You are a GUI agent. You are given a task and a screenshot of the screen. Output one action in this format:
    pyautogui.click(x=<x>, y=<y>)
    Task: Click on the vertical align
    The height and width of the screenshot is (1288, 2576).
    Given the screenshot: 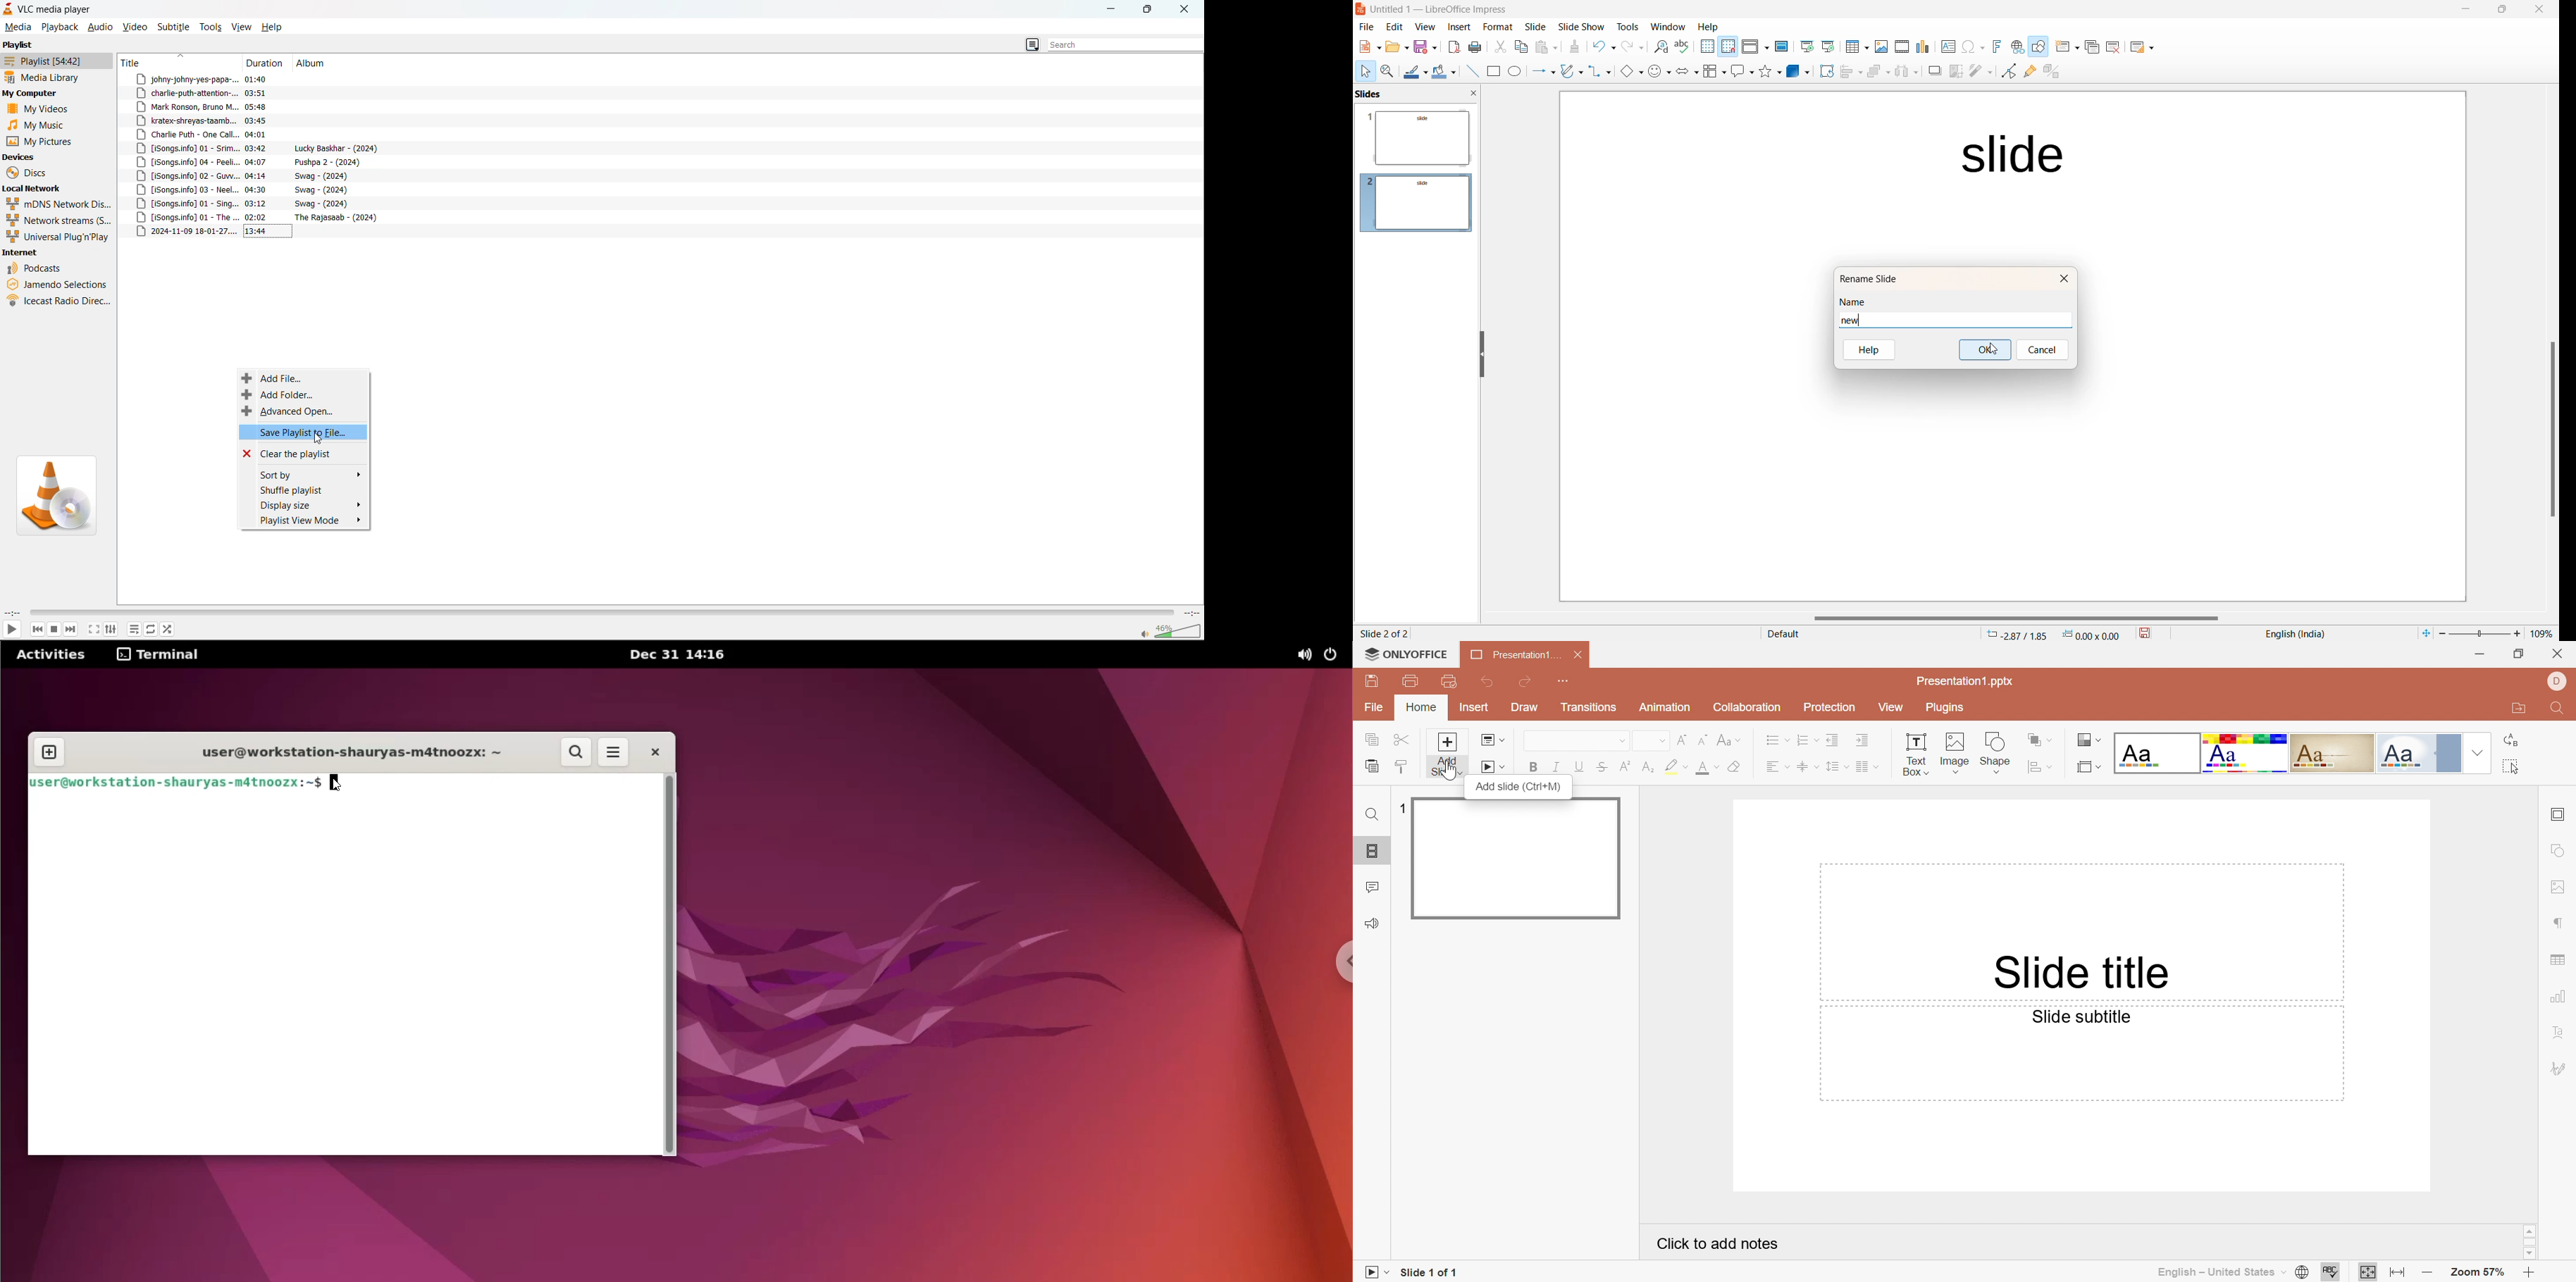 What is the action you would take?
    pyautogui.click(x=1809, y=766)
    